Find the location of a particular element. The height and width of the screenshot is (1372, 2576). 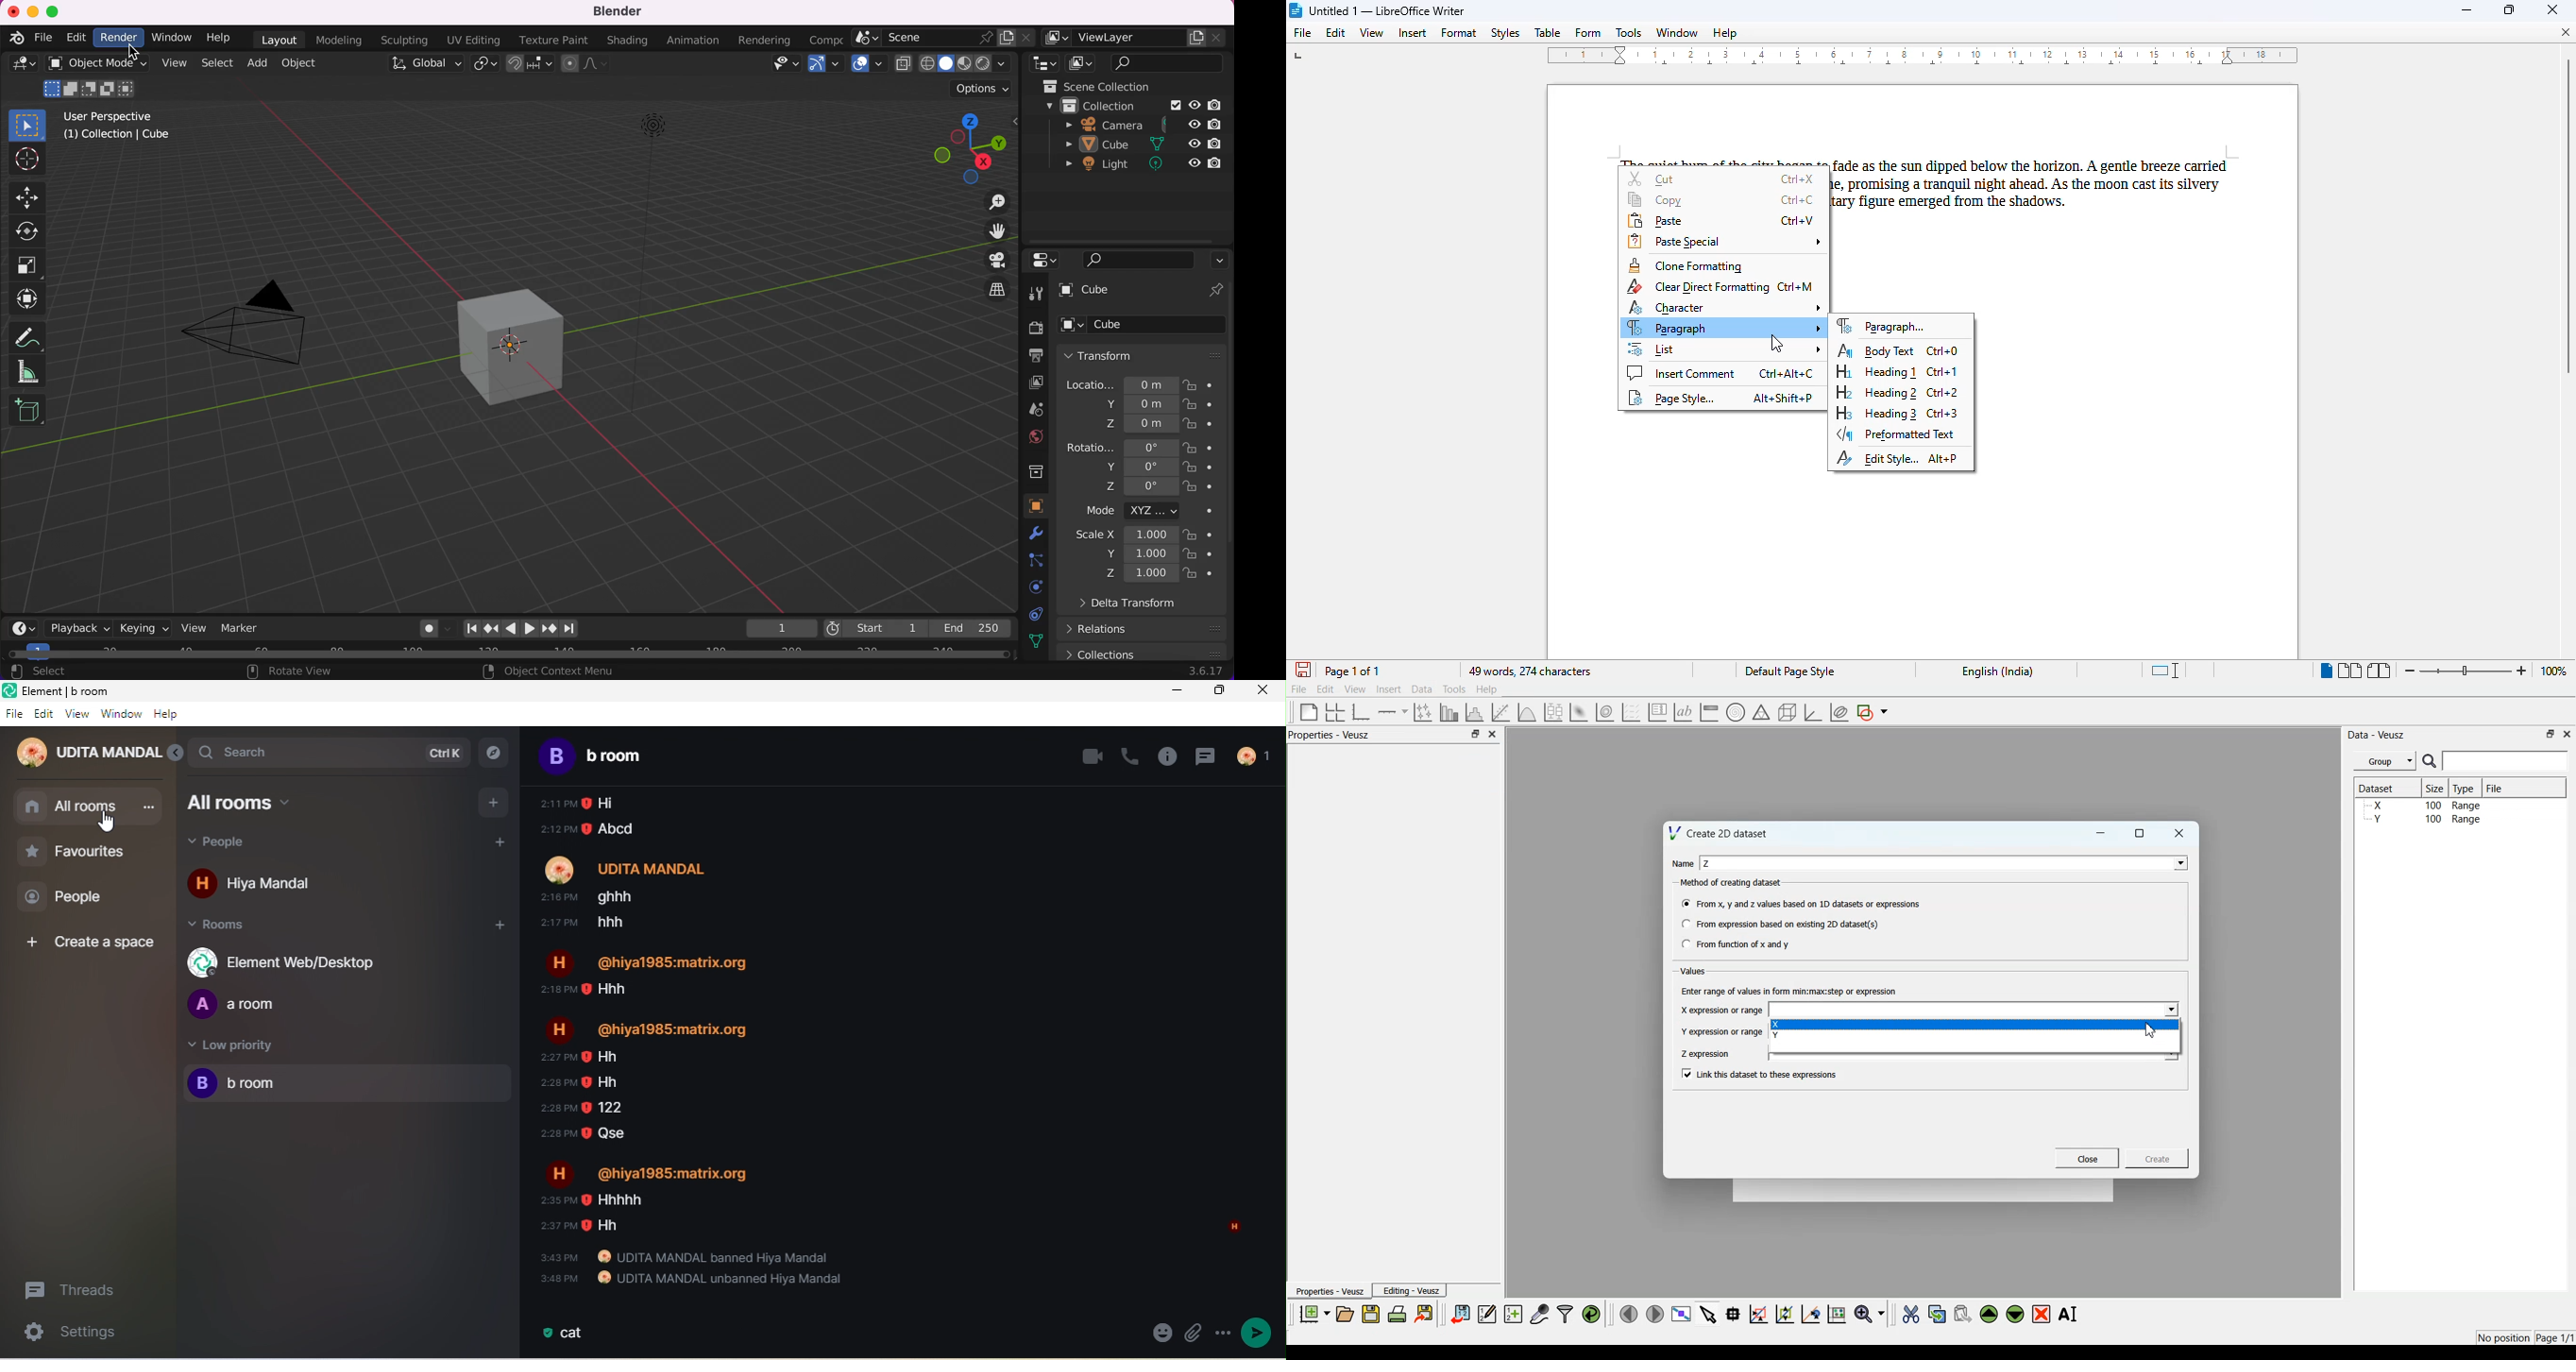

annotate is located at coordinates (36, 333).